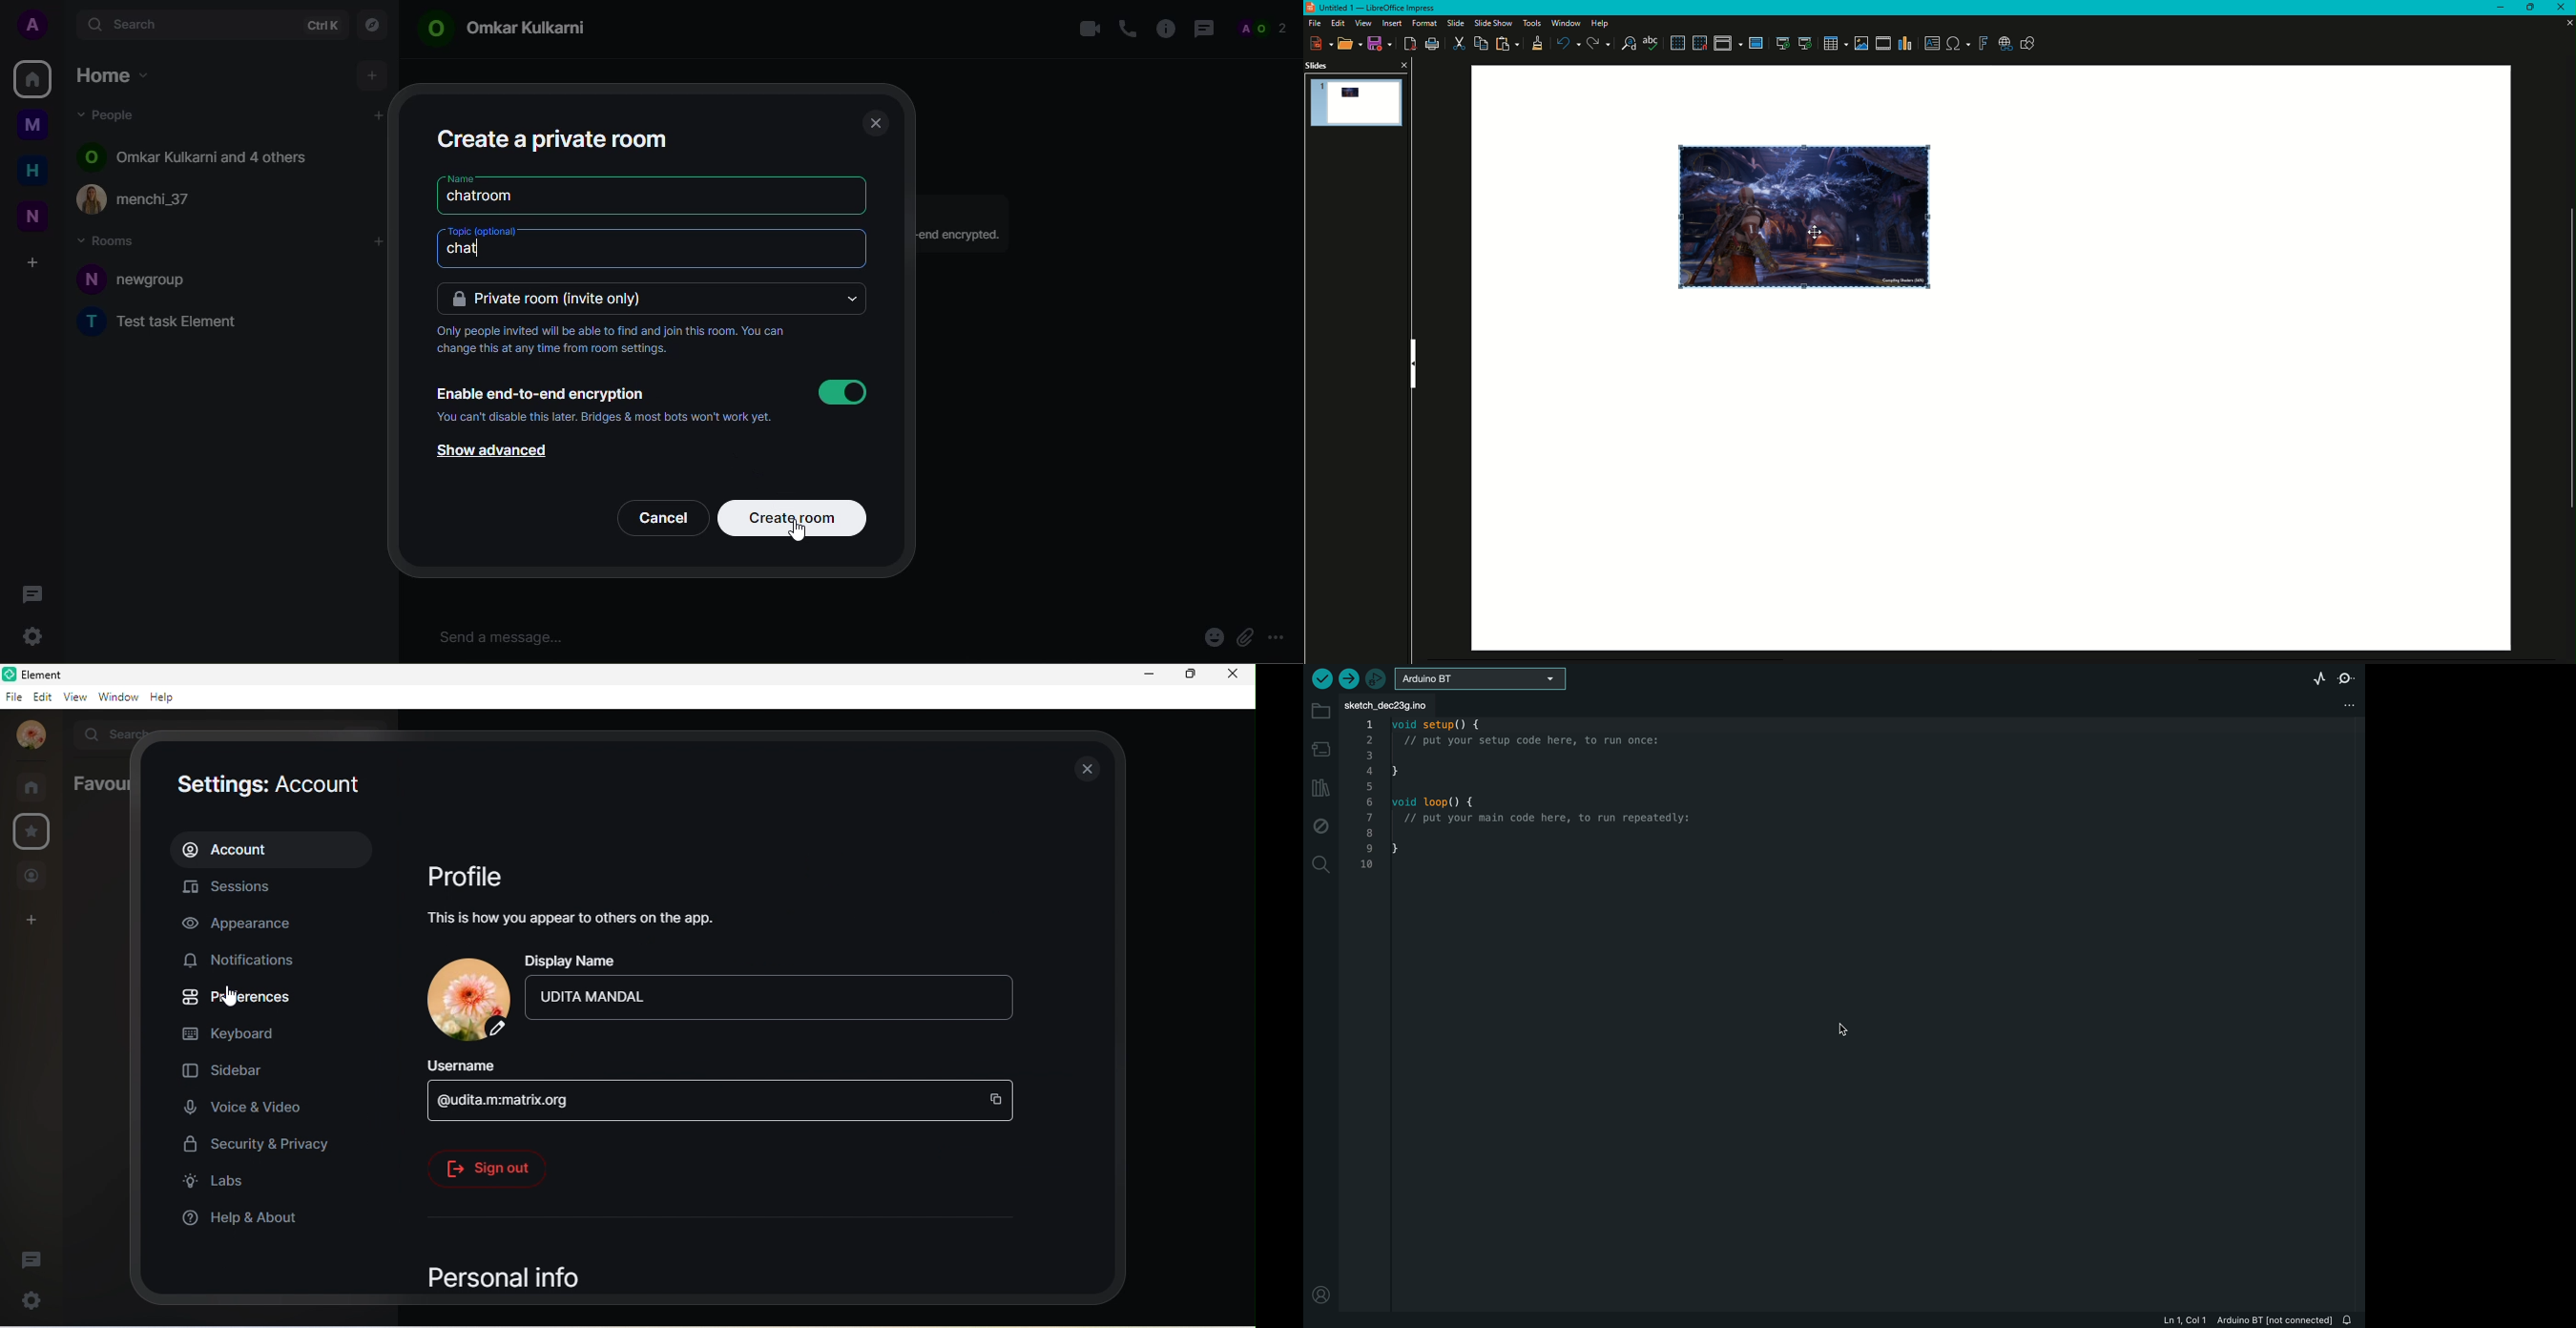  What do you see at coordinates (229, 888) in the screenshot?
I see `sessions` at bounding box center [229, 888].